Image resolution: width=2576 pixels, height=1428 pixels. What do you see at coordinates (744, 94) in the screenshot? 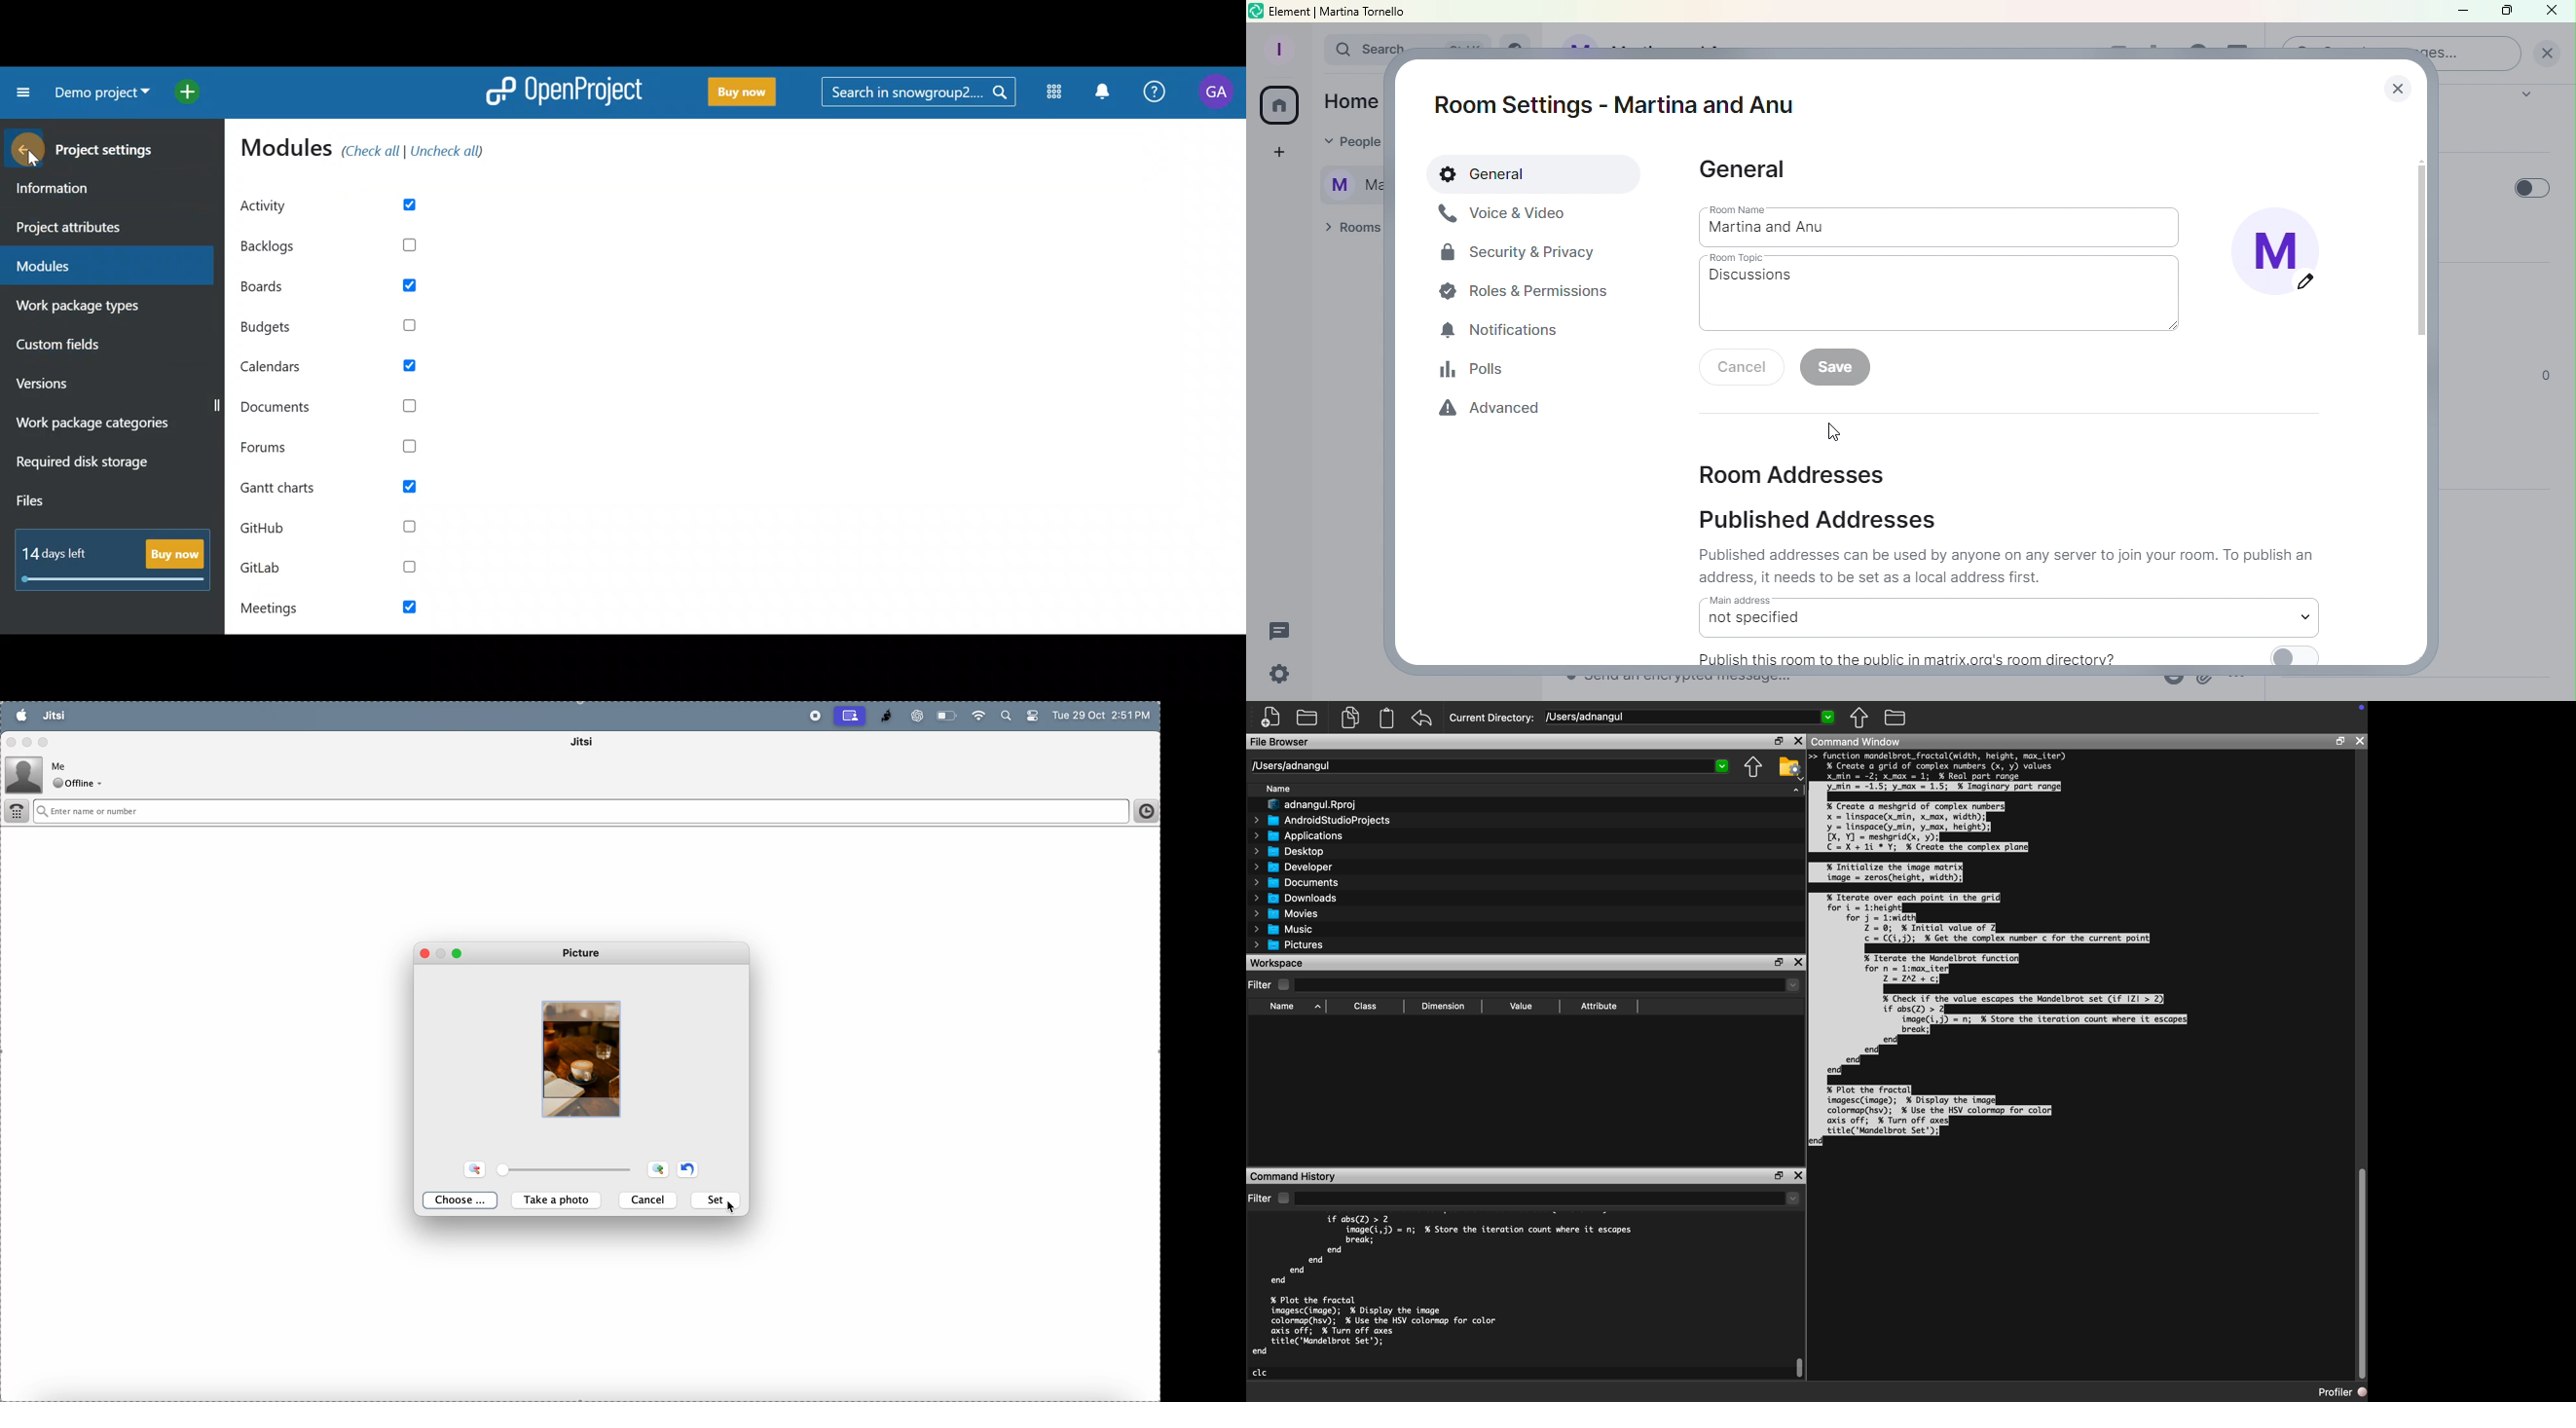
I see `Buy now` at bounding box center [744, 94].